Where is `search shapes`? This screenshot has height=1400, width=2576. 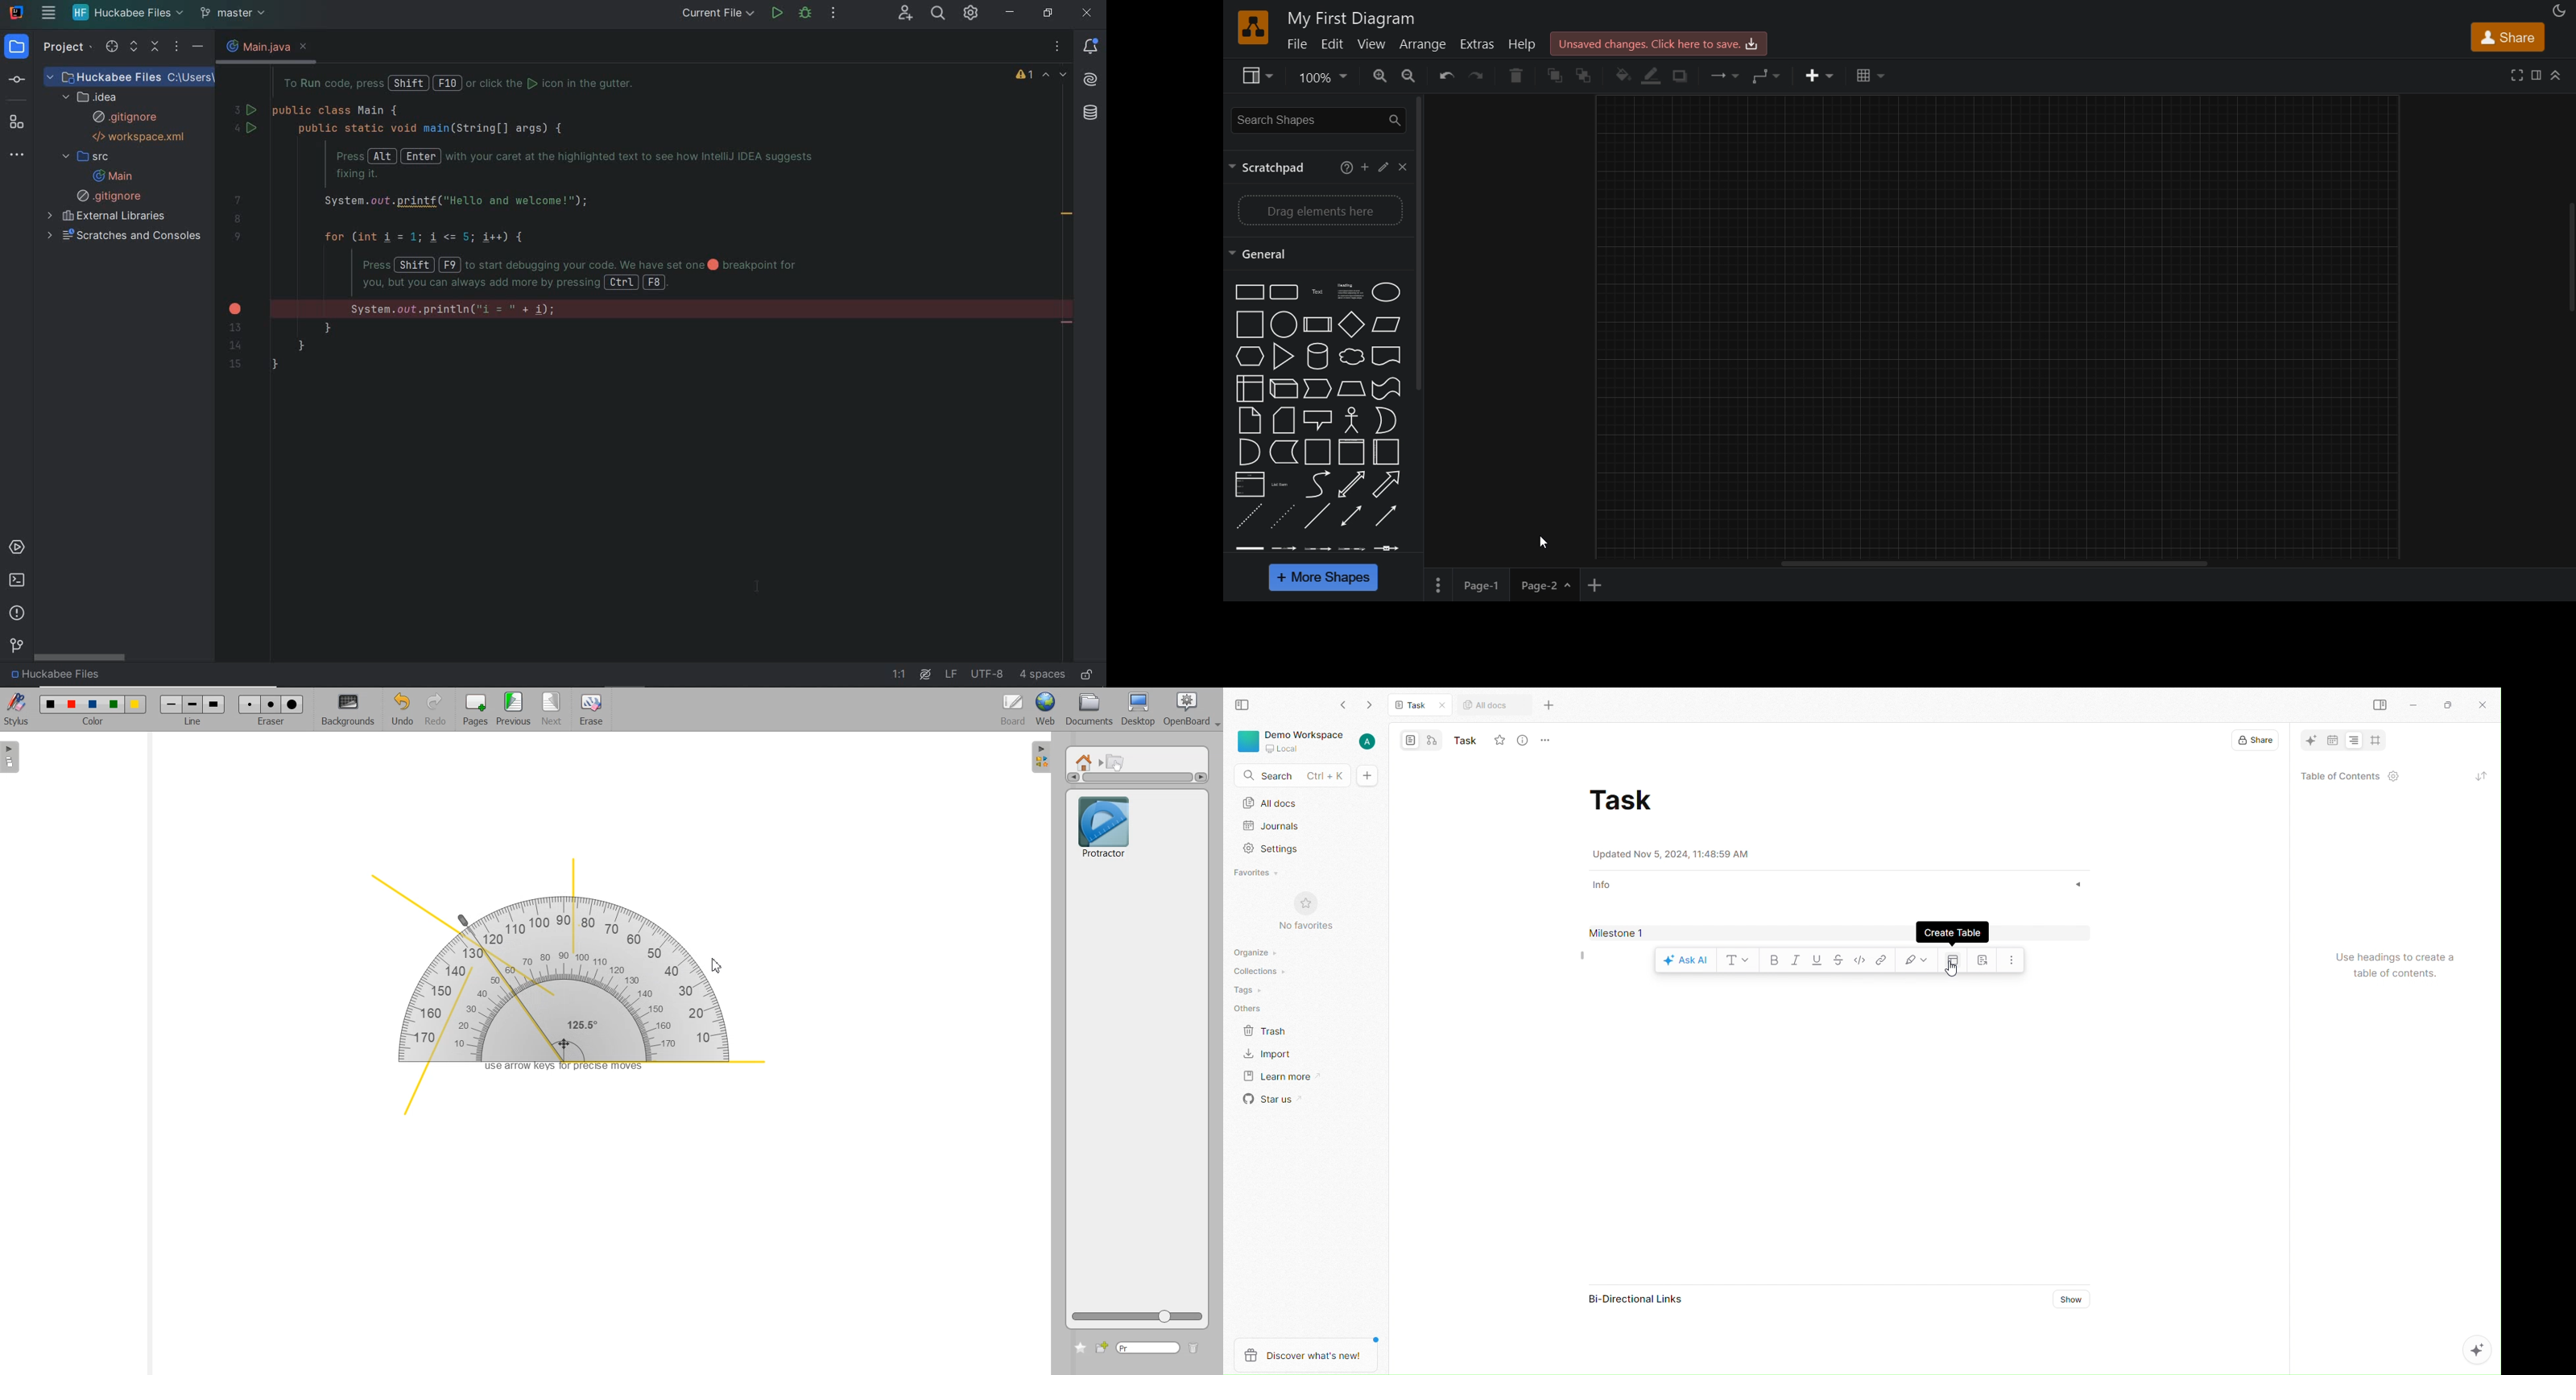
search shapes is located at coordinates (1318, 116).